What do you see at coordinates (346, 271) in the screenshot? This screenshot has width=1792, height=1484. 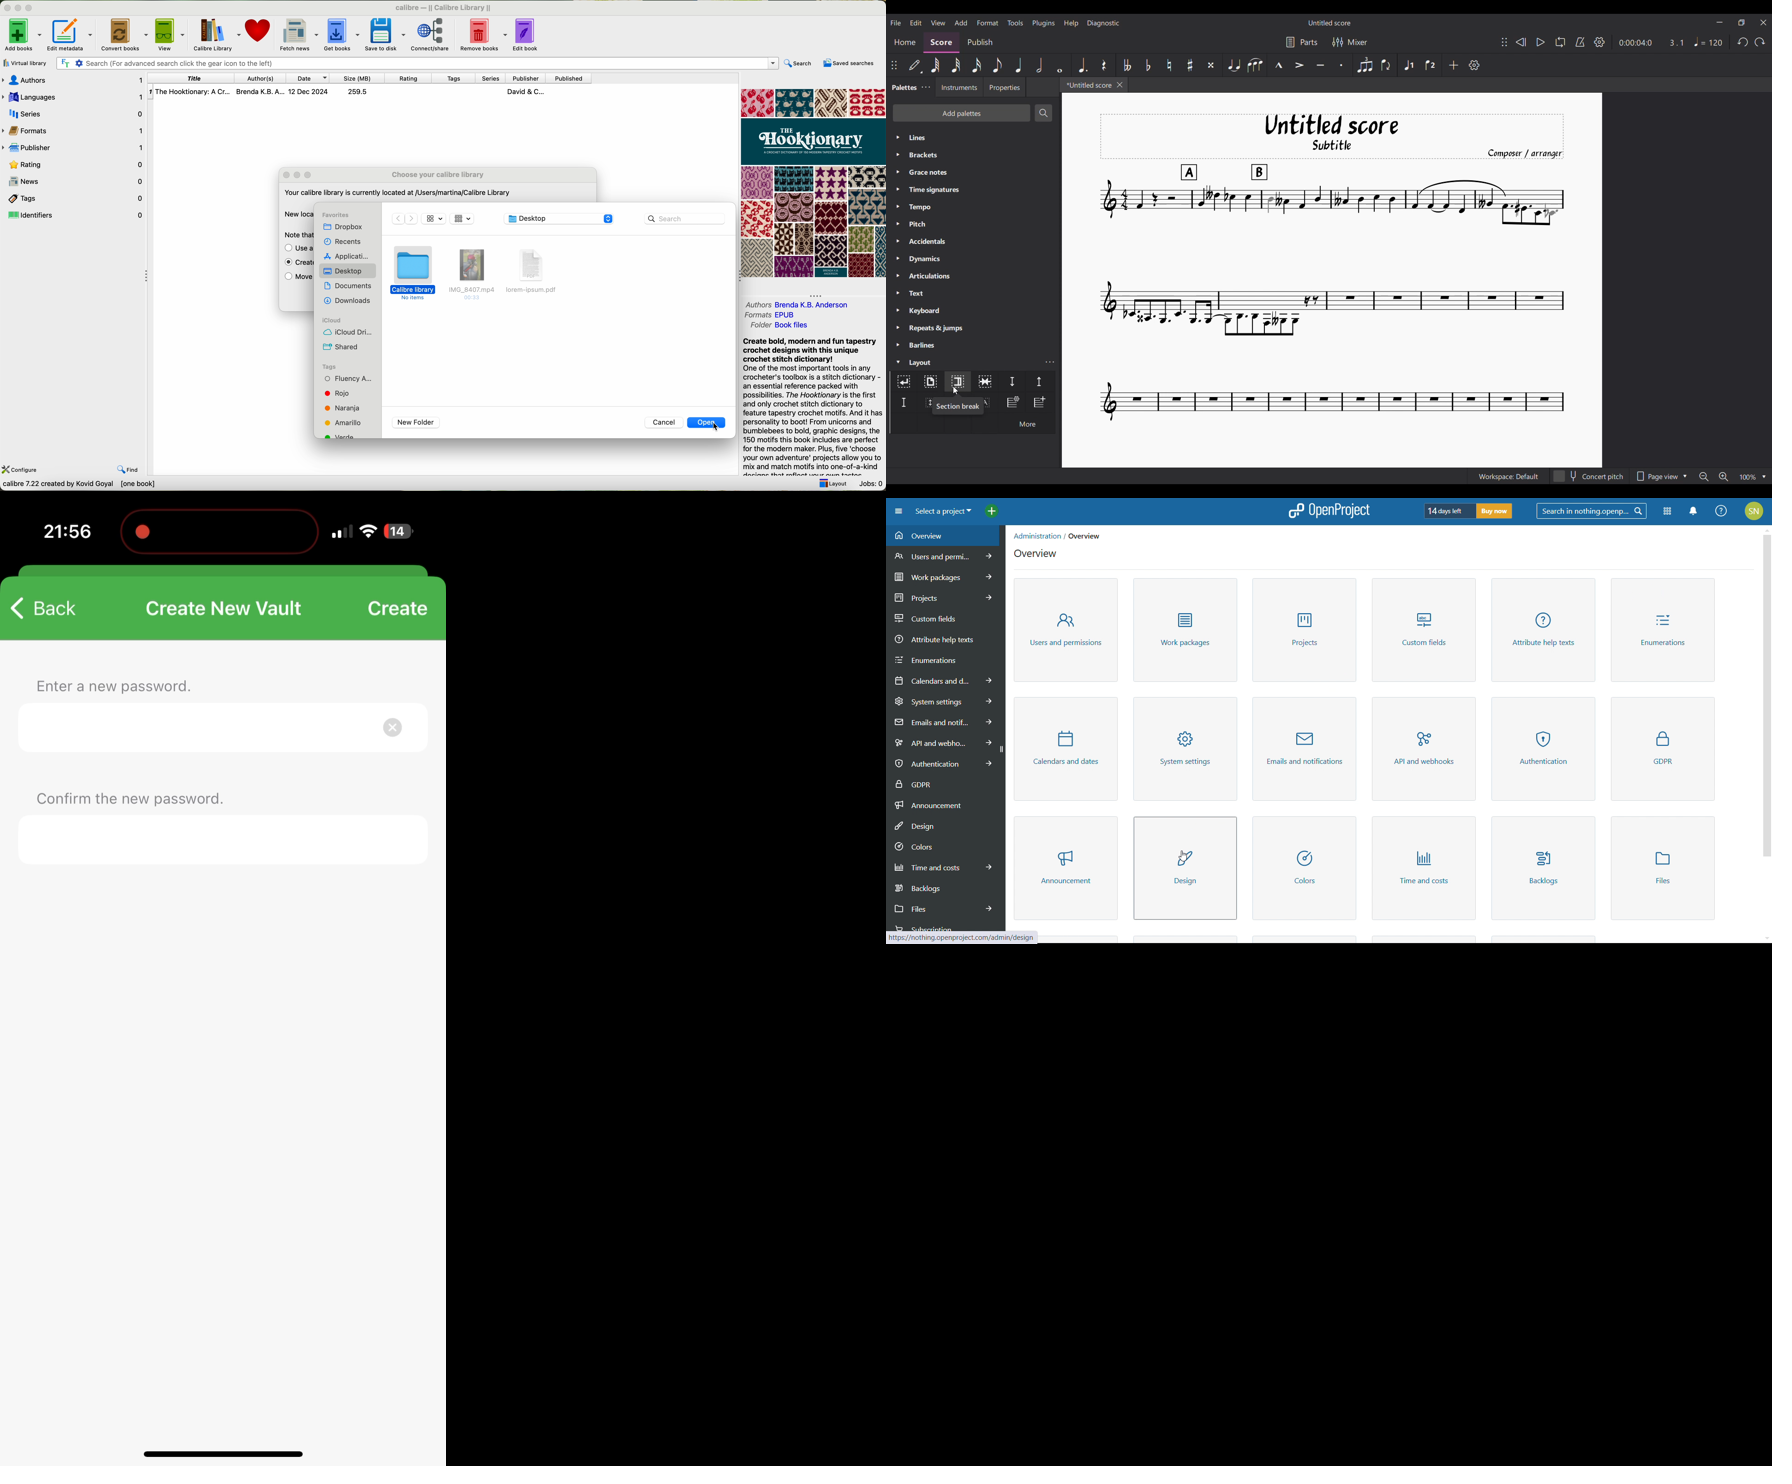 I see `desktop` at bounding box center [346, 271].